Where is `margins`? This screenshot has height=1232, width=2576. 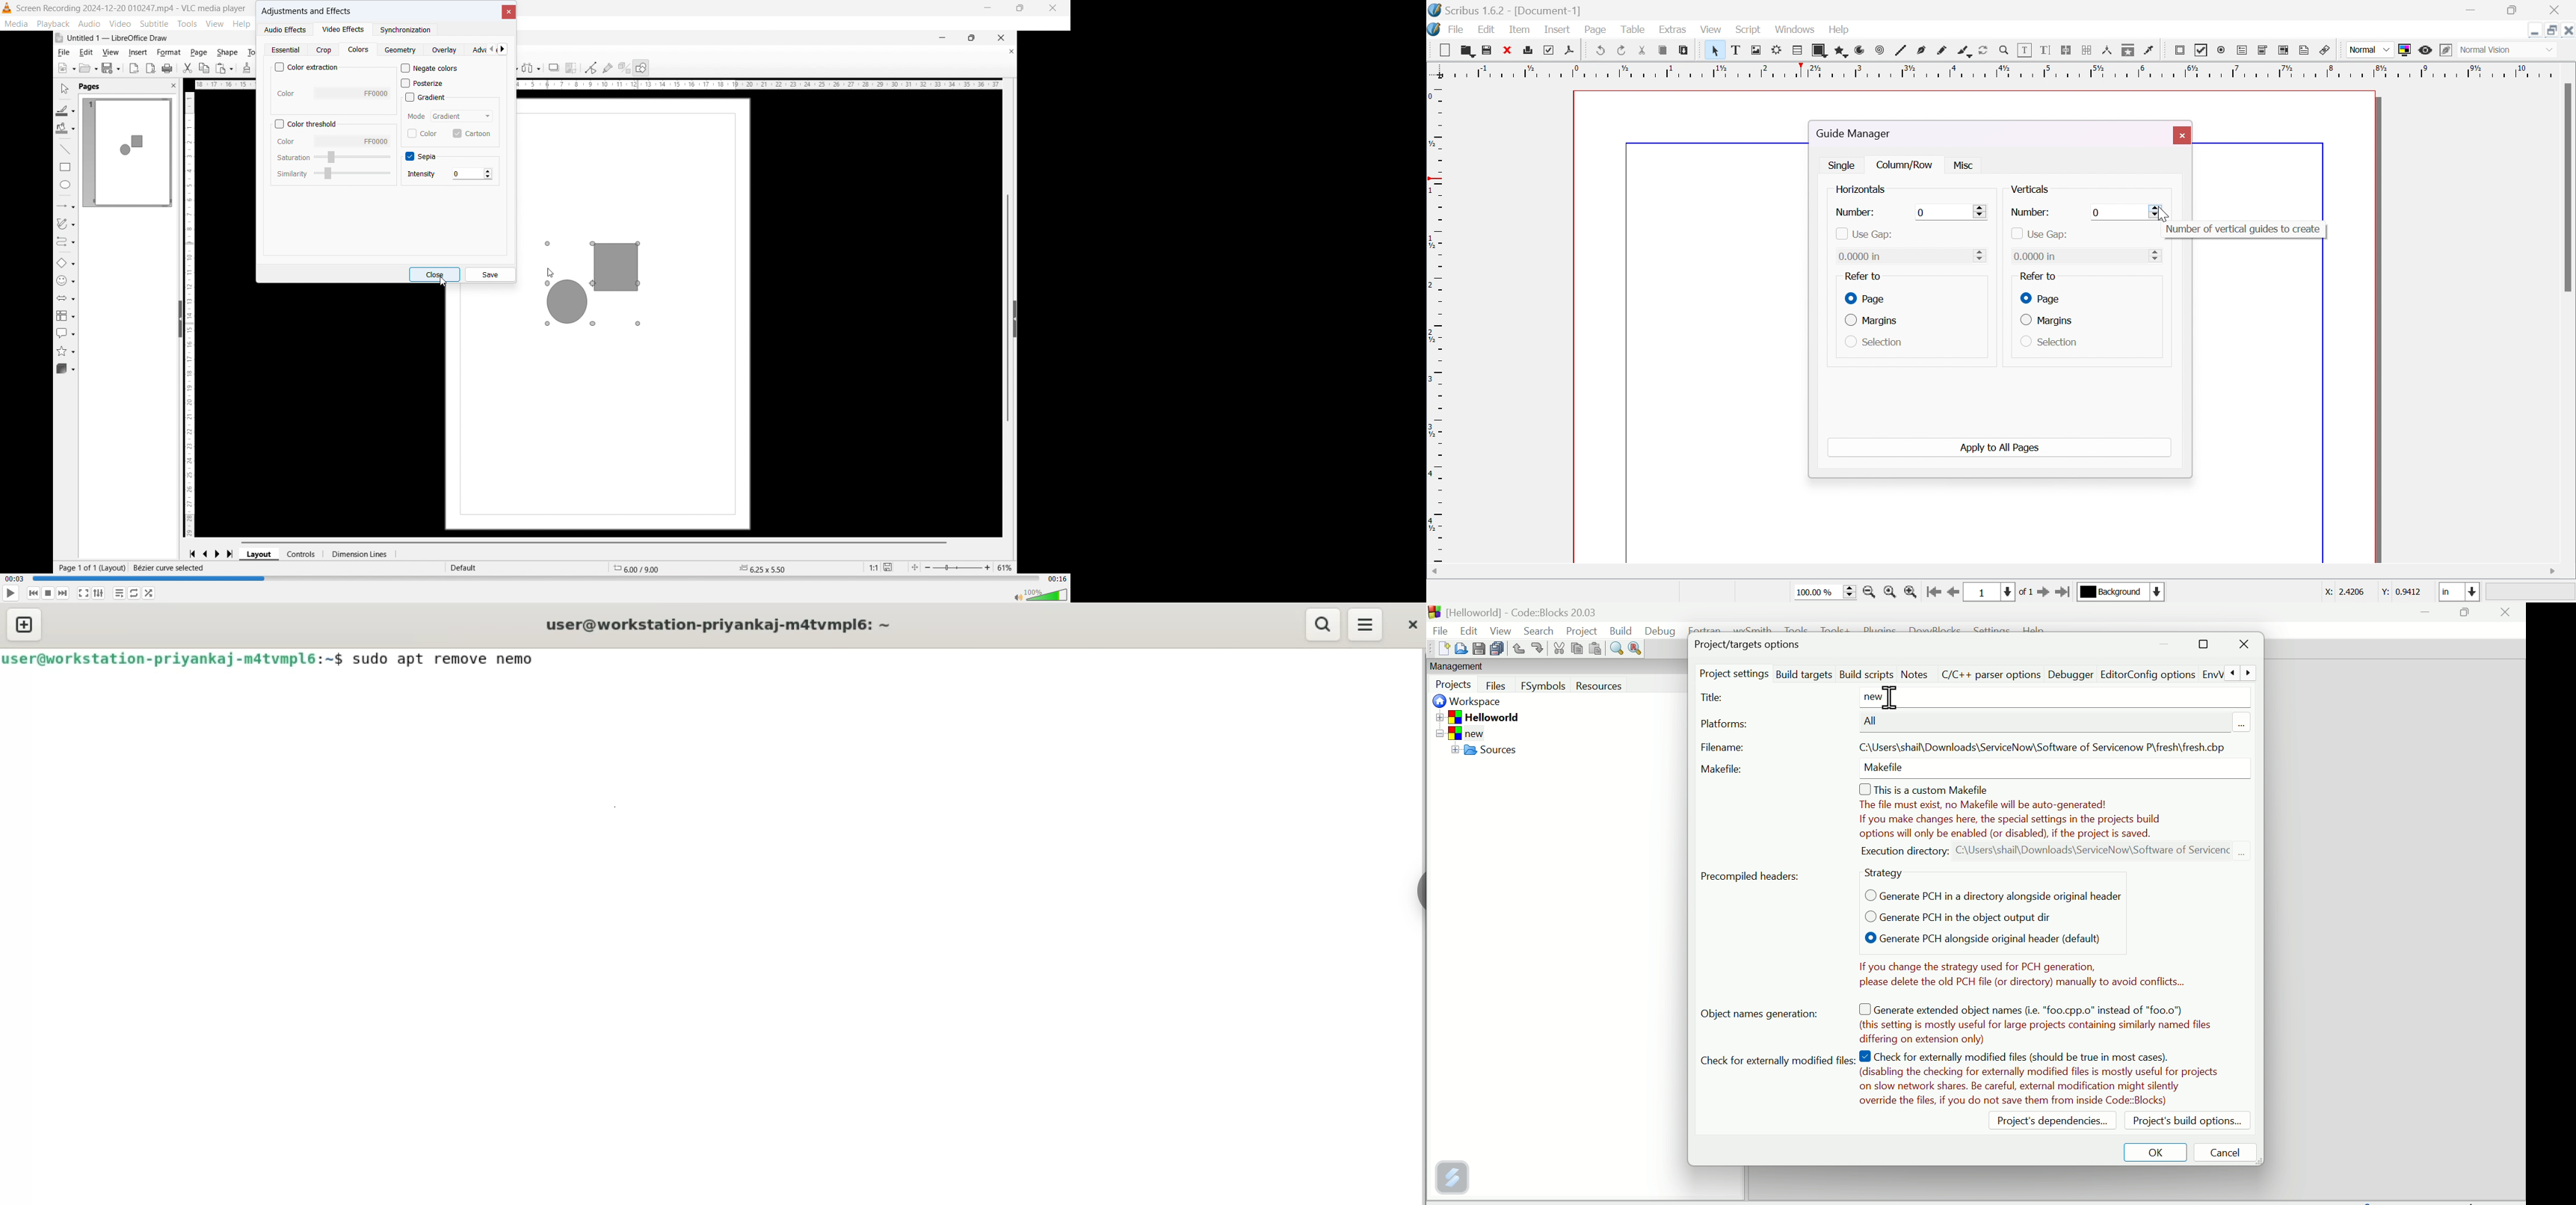
margins is located at coordinates (2047, 320).